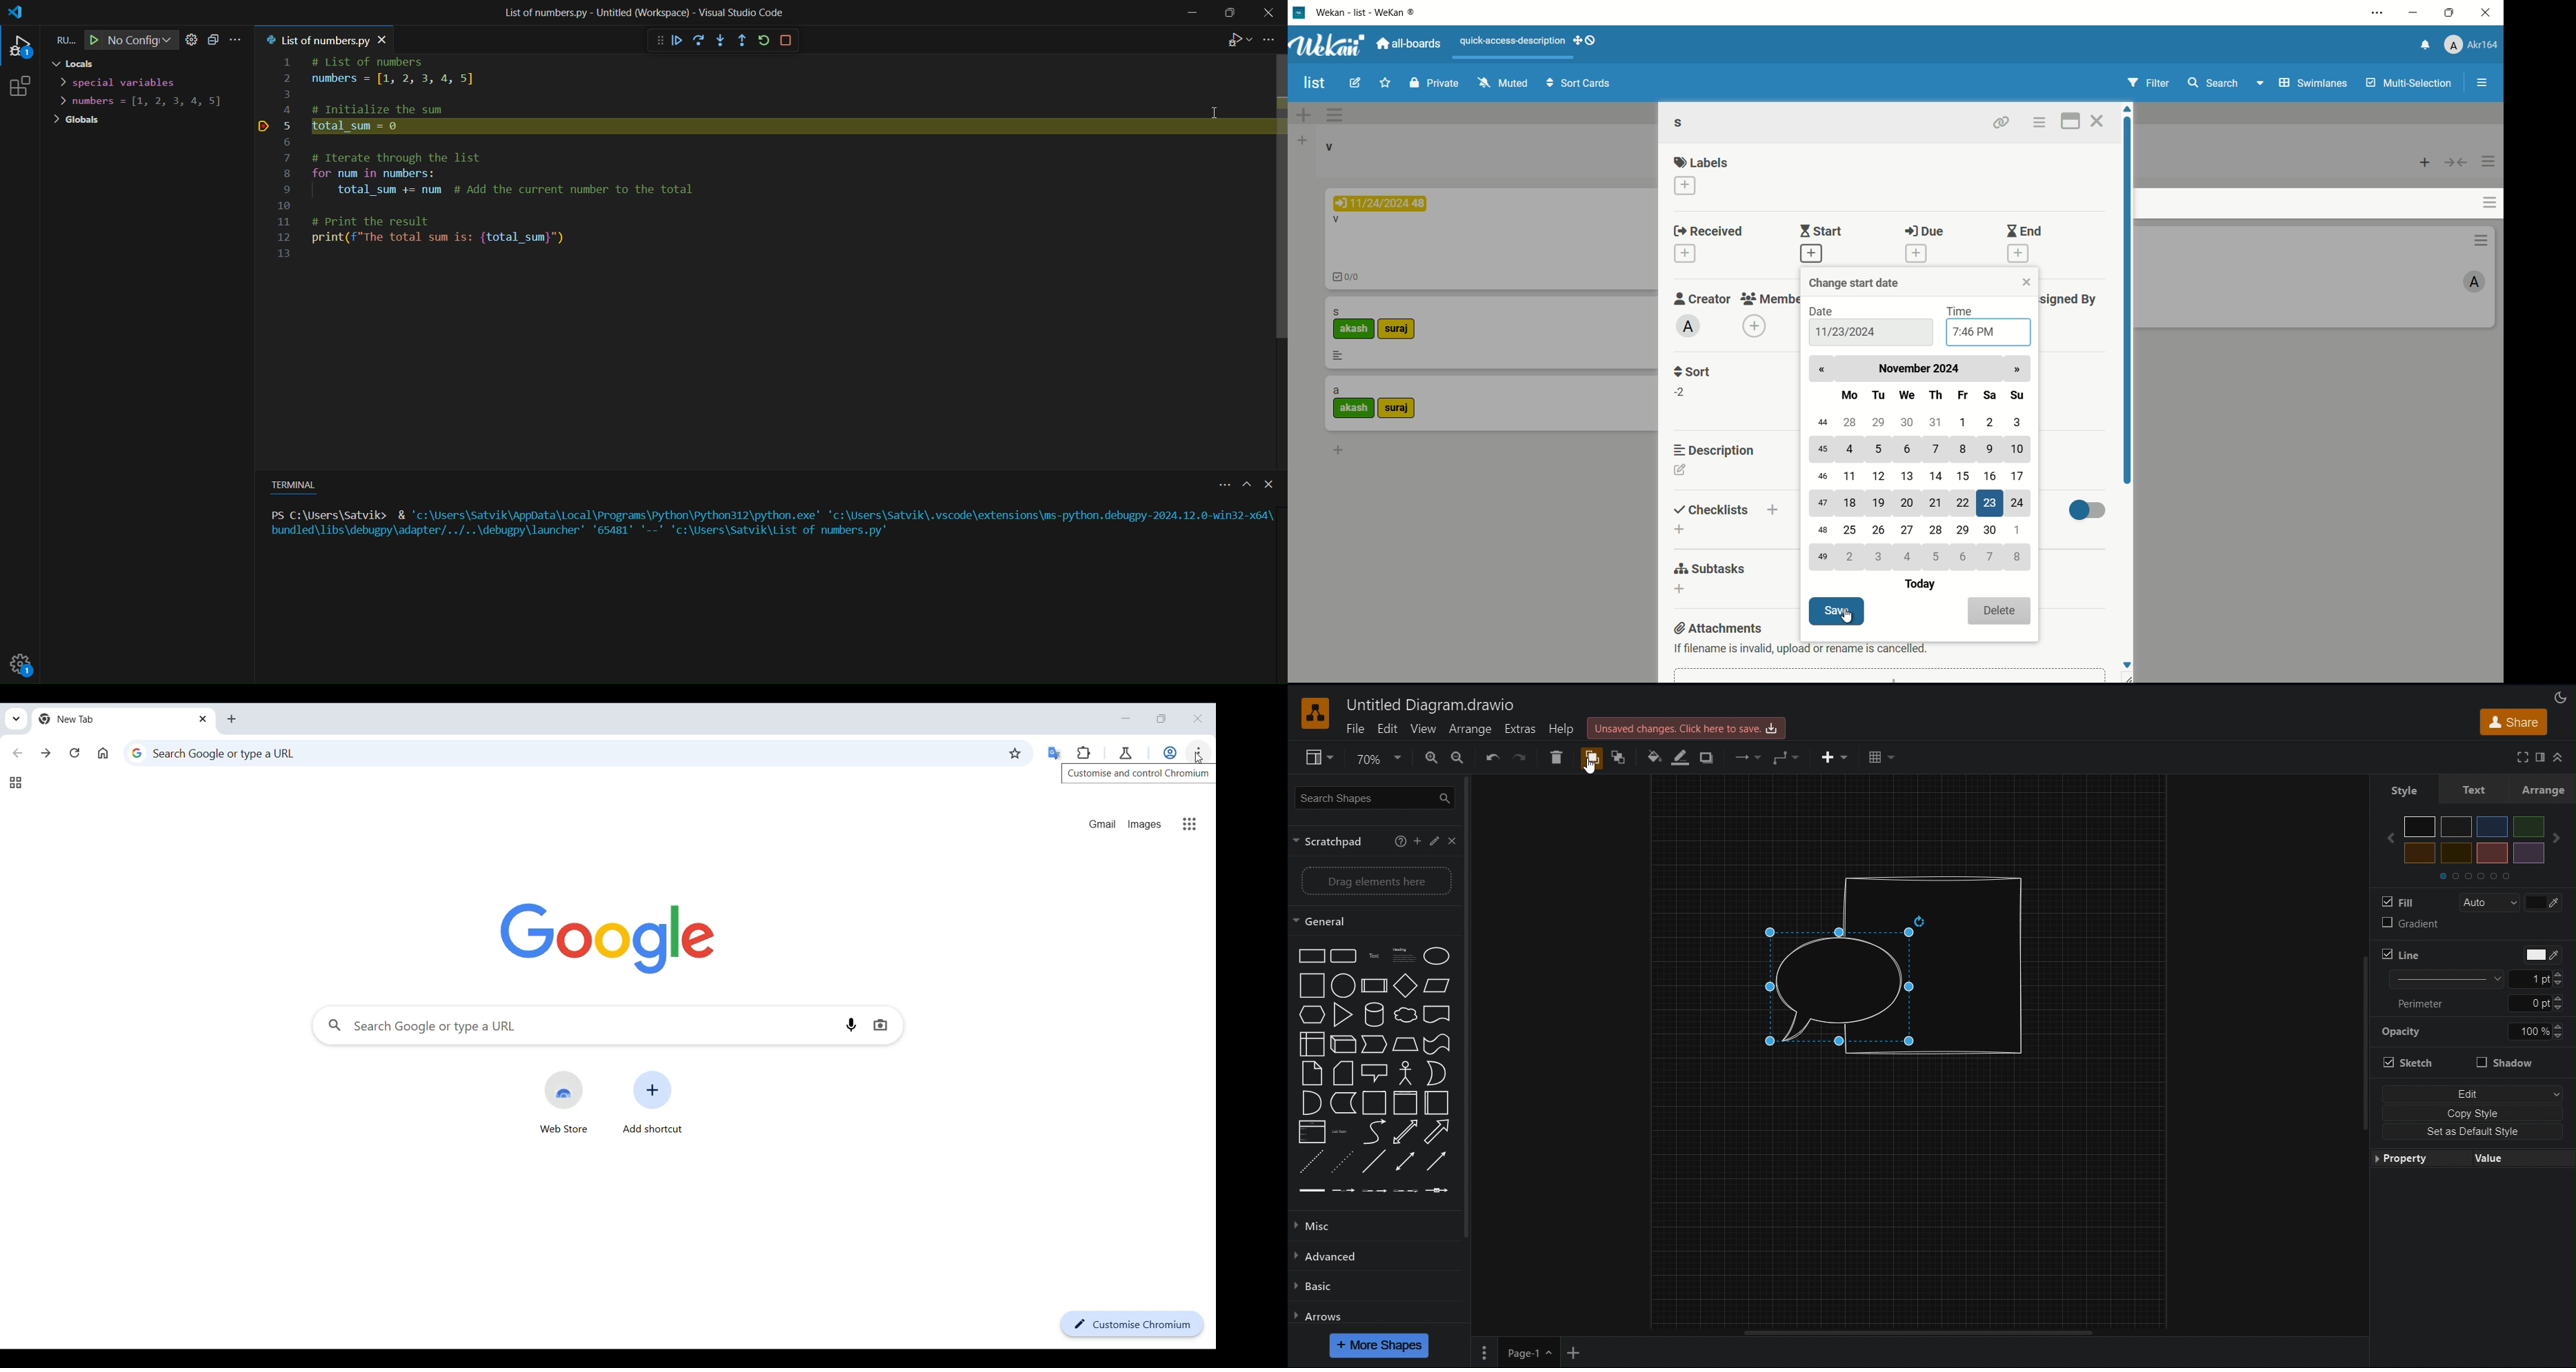  What do you see at coordinates (1451, 841) in the screenshot?
I see `Close scratchpad` at bounding box center [1451, 841].